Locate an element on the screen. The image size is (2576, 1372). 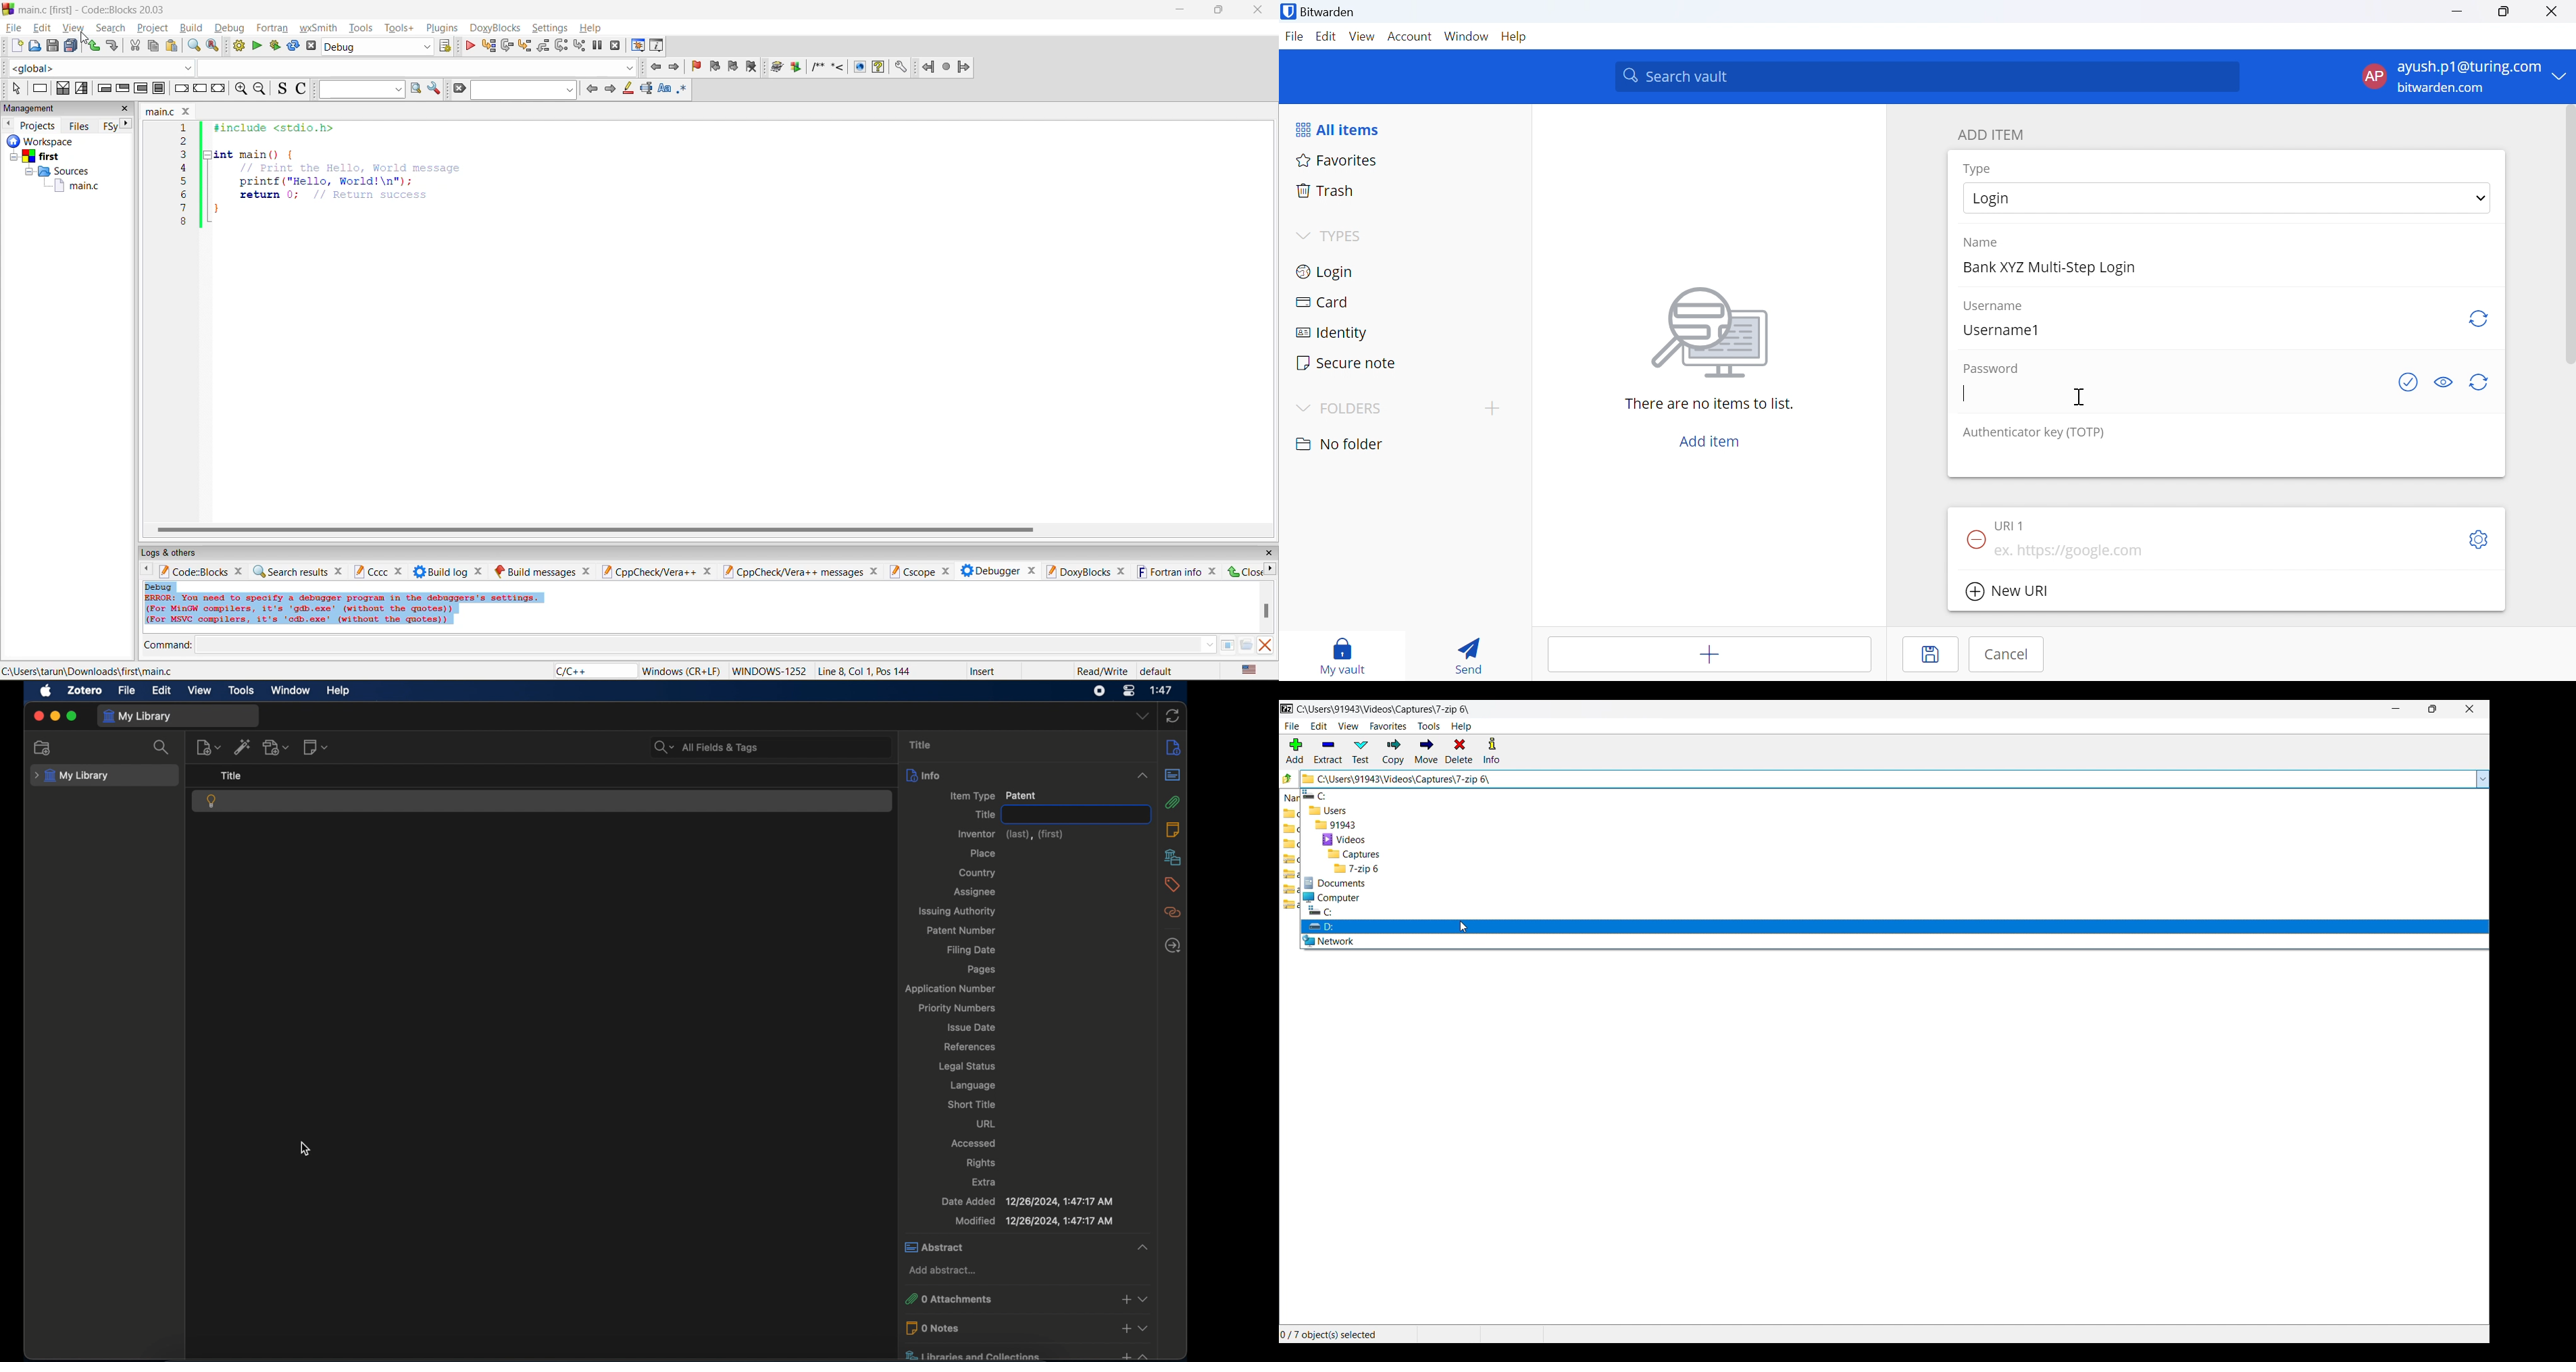
extra is located at coordinates (984, 1182).